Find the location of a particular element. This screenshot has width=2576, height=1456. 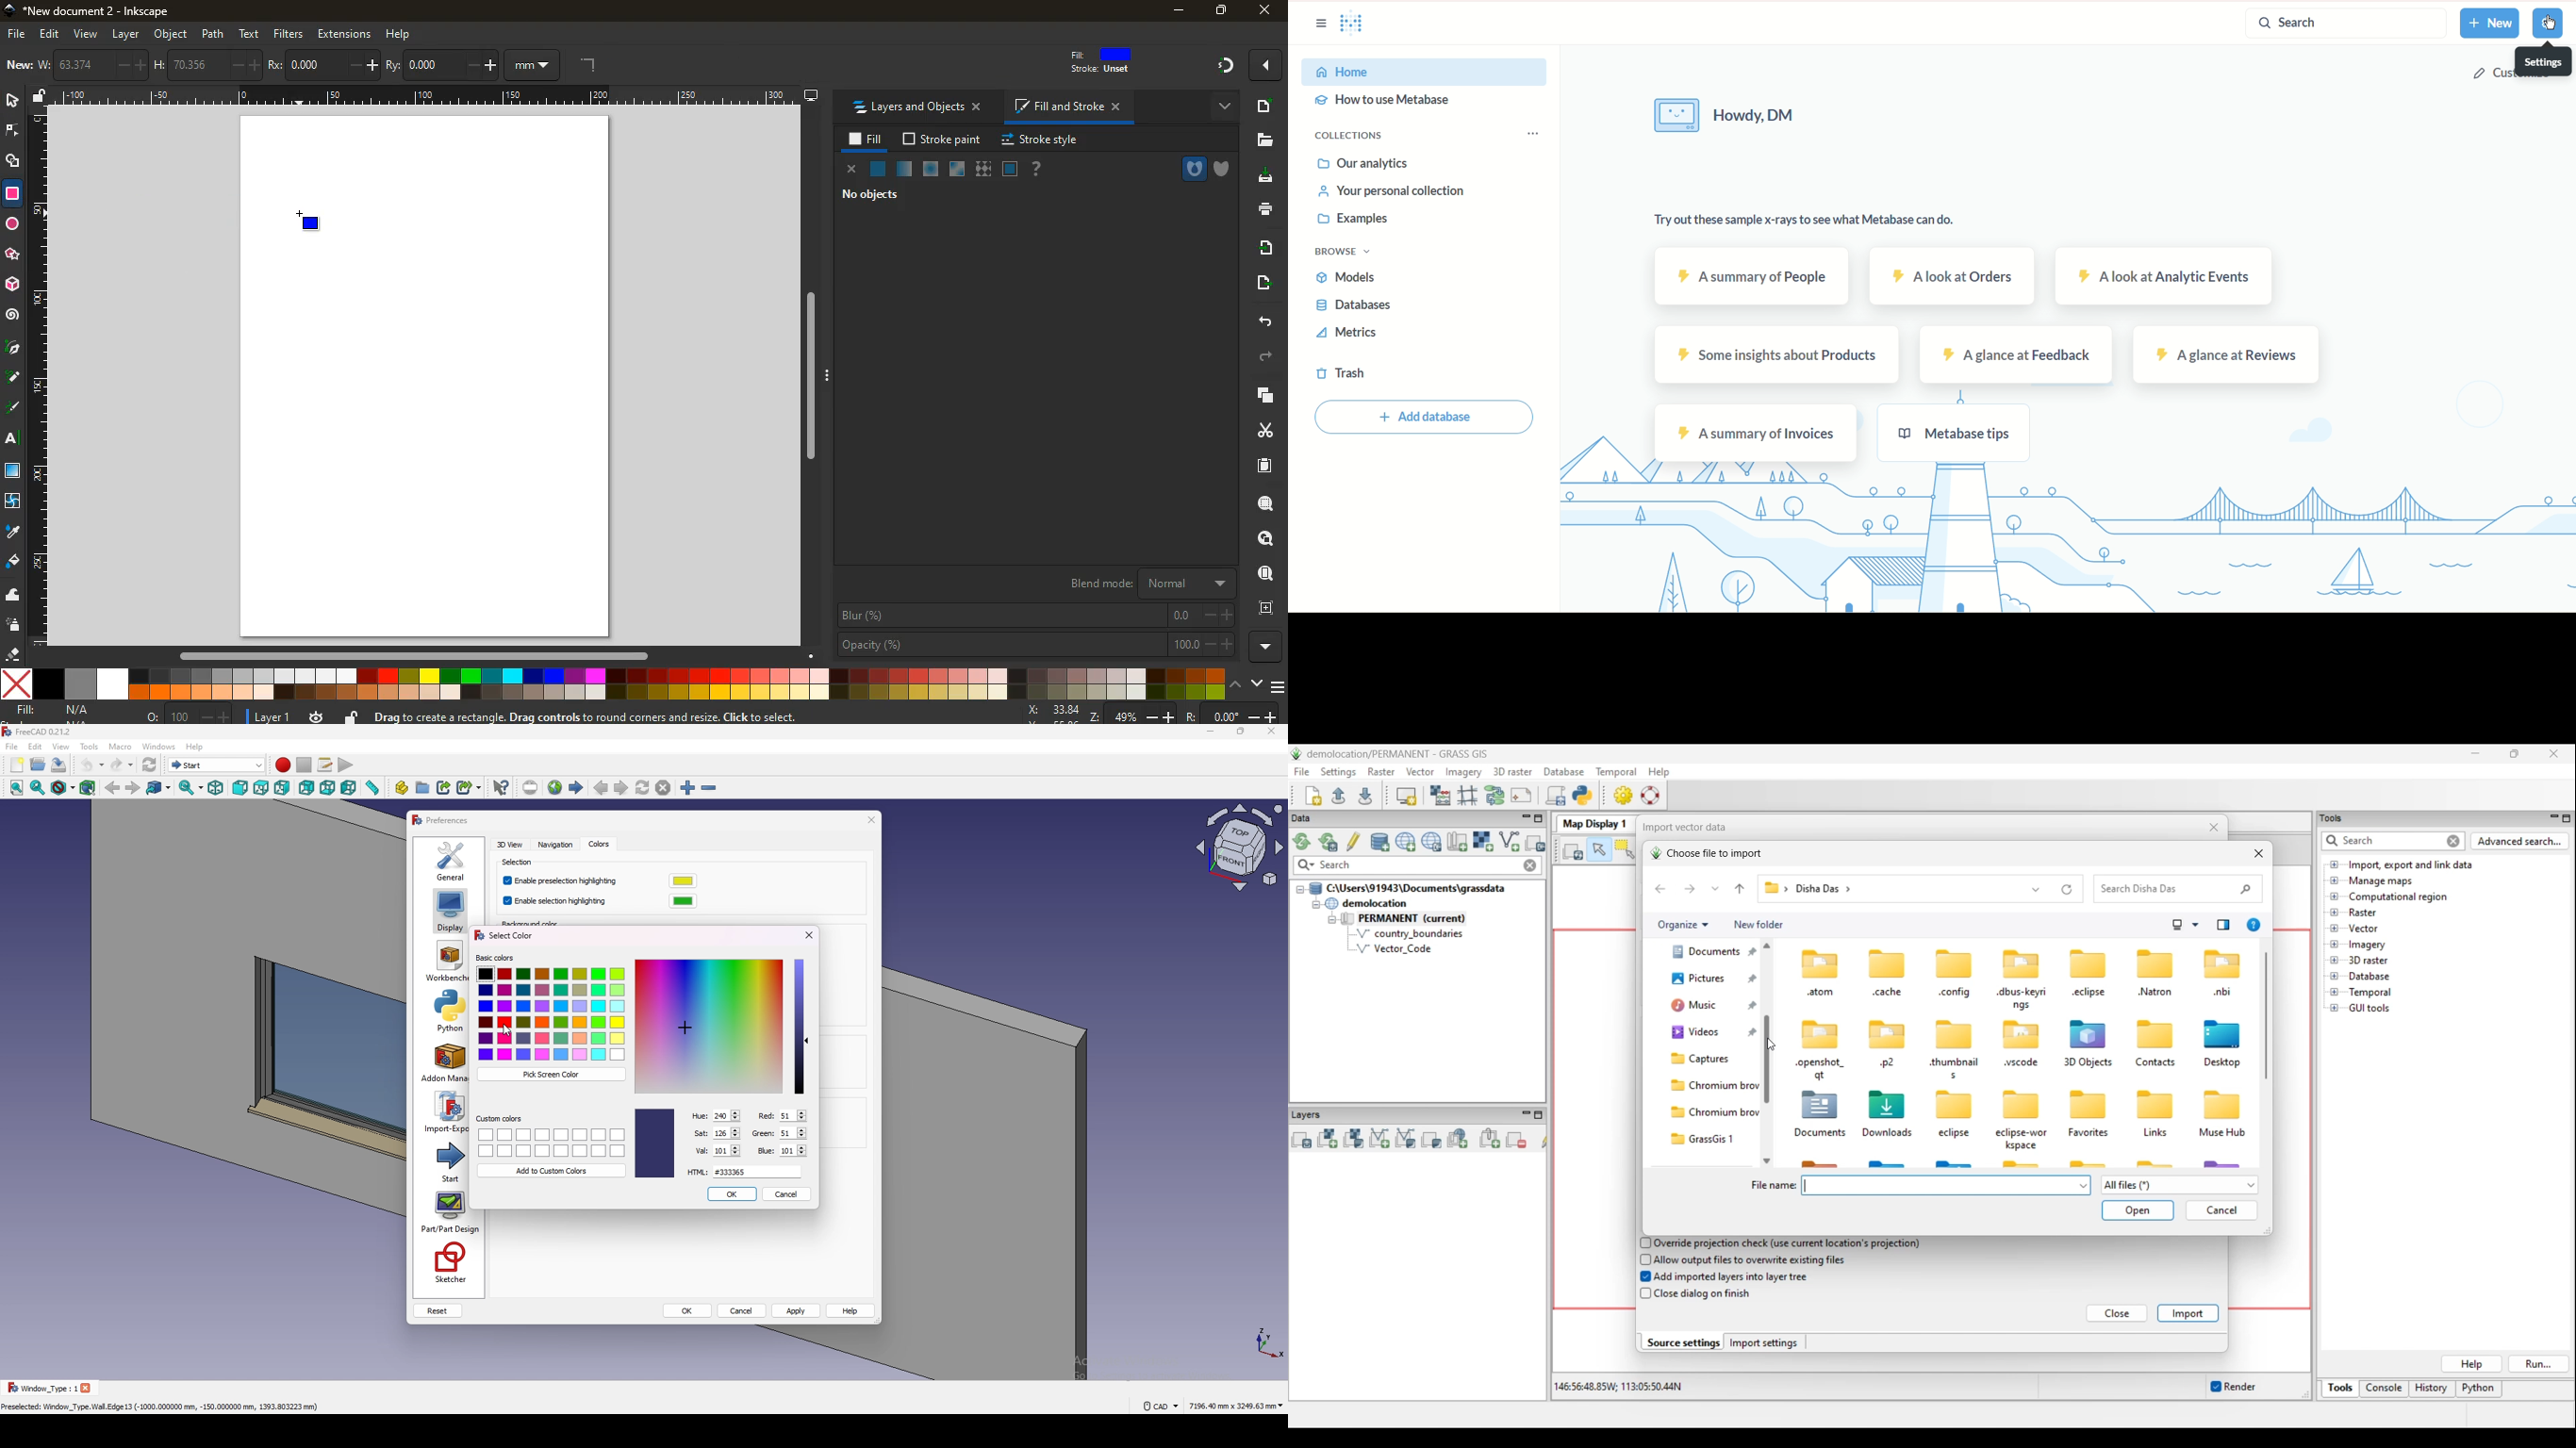

more is located at coordinates (1226, 109).